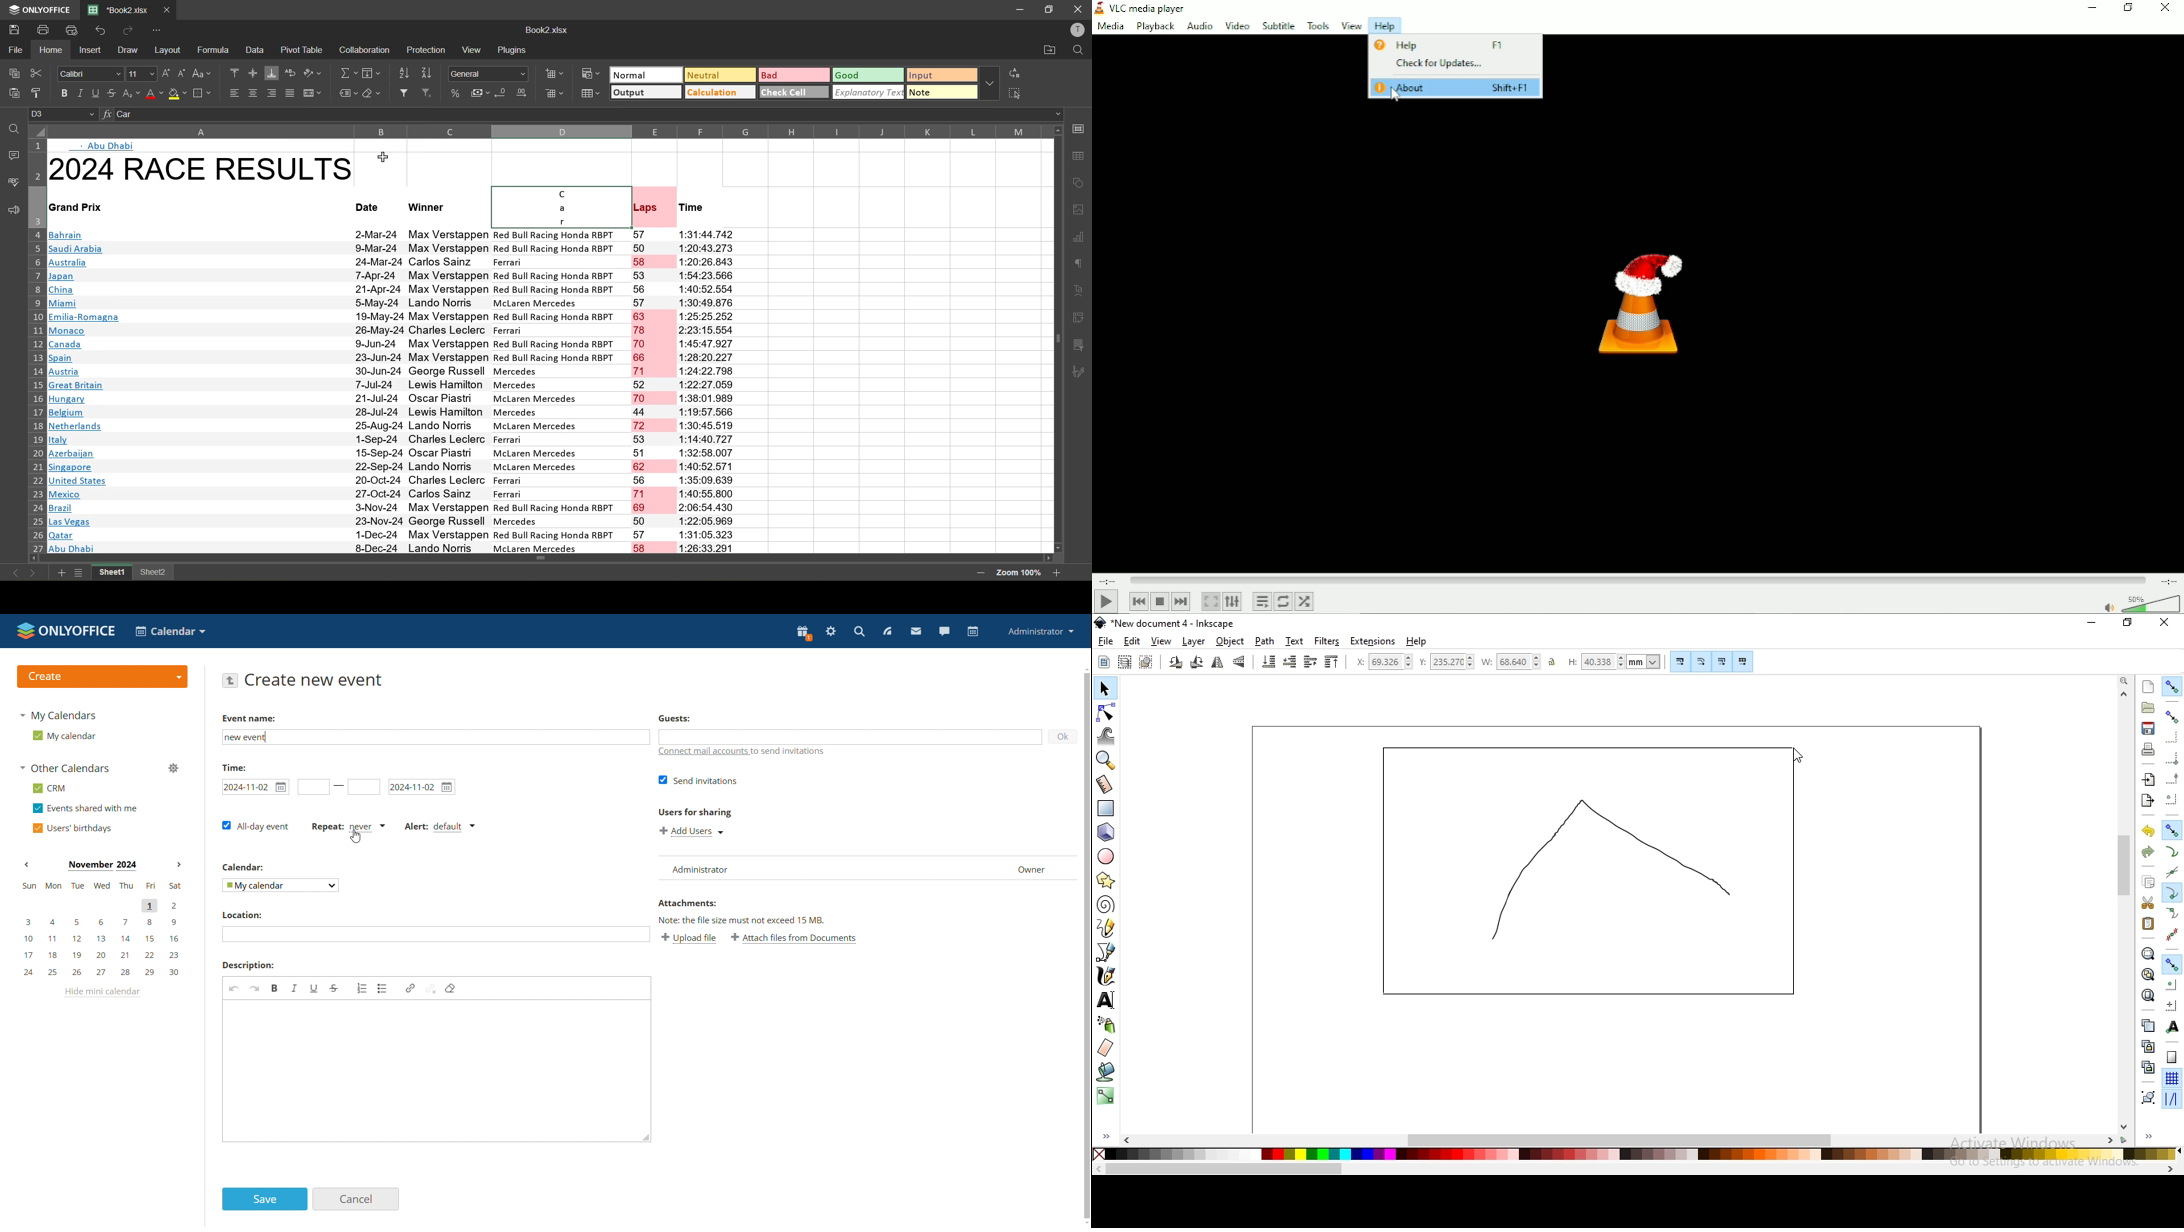  I want to click on zoom in or out, so click(1104, 760).